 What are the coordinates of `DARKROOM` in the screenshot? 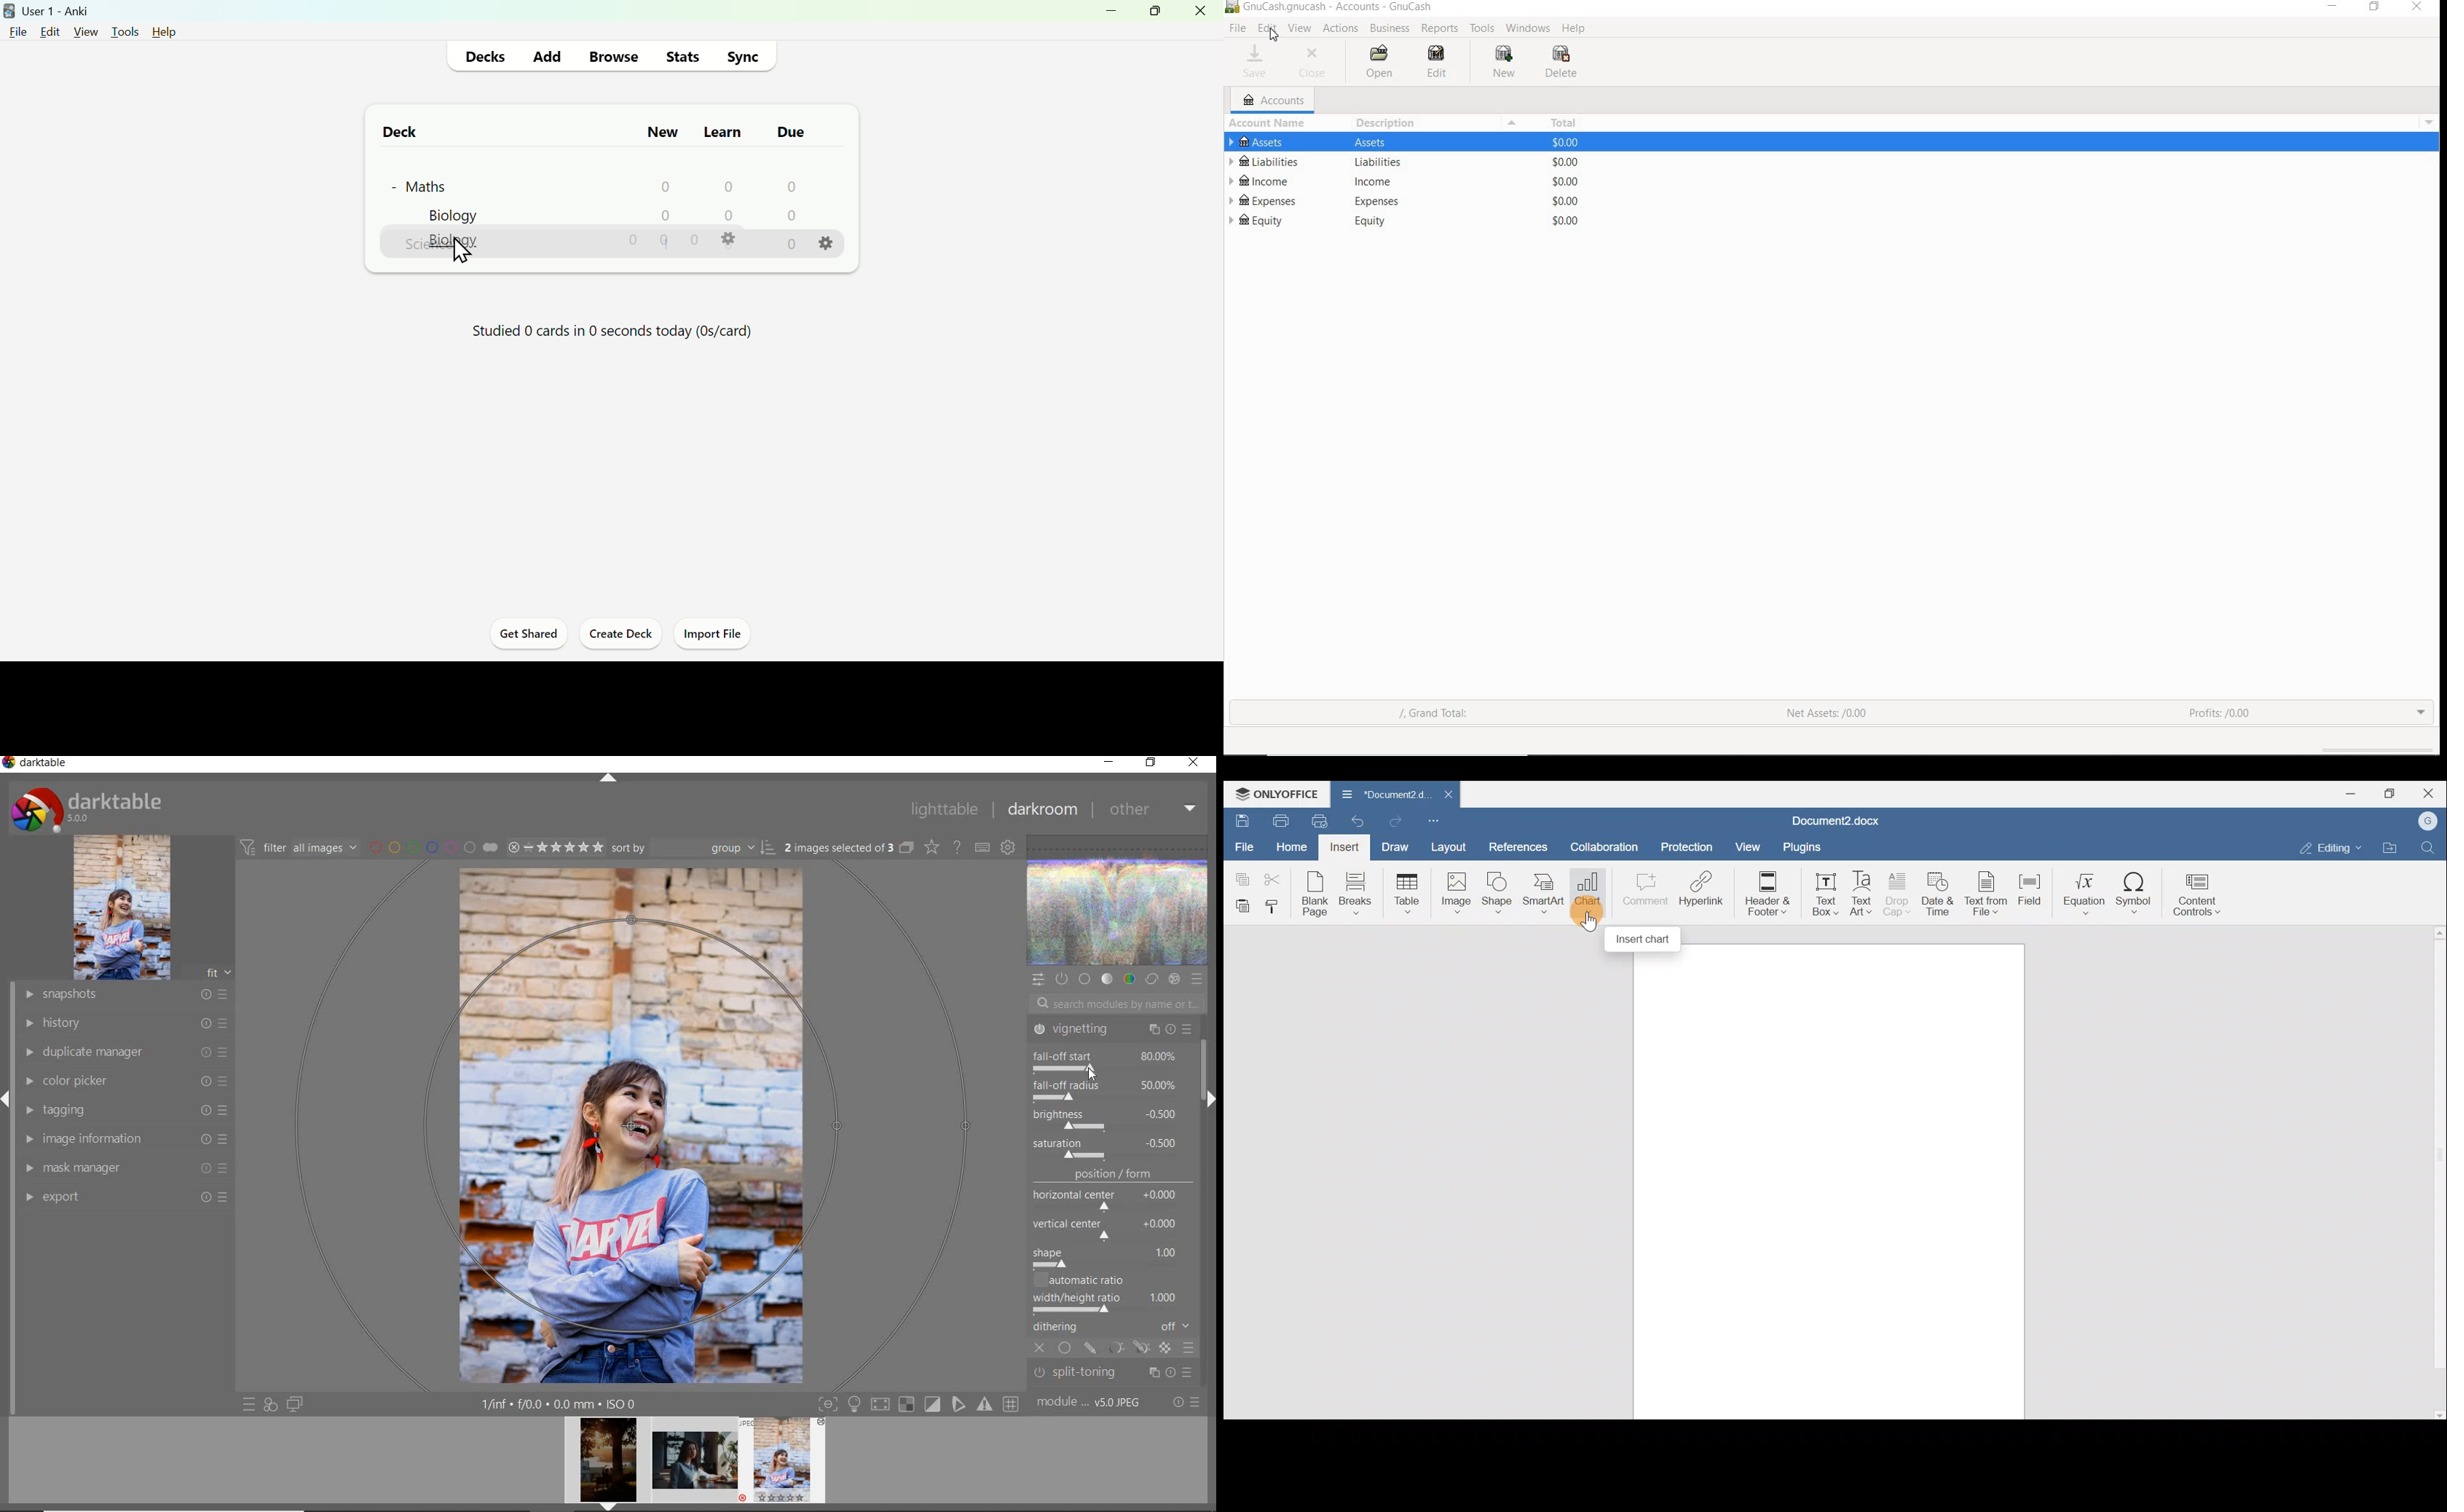 It's located at (1042, 810).